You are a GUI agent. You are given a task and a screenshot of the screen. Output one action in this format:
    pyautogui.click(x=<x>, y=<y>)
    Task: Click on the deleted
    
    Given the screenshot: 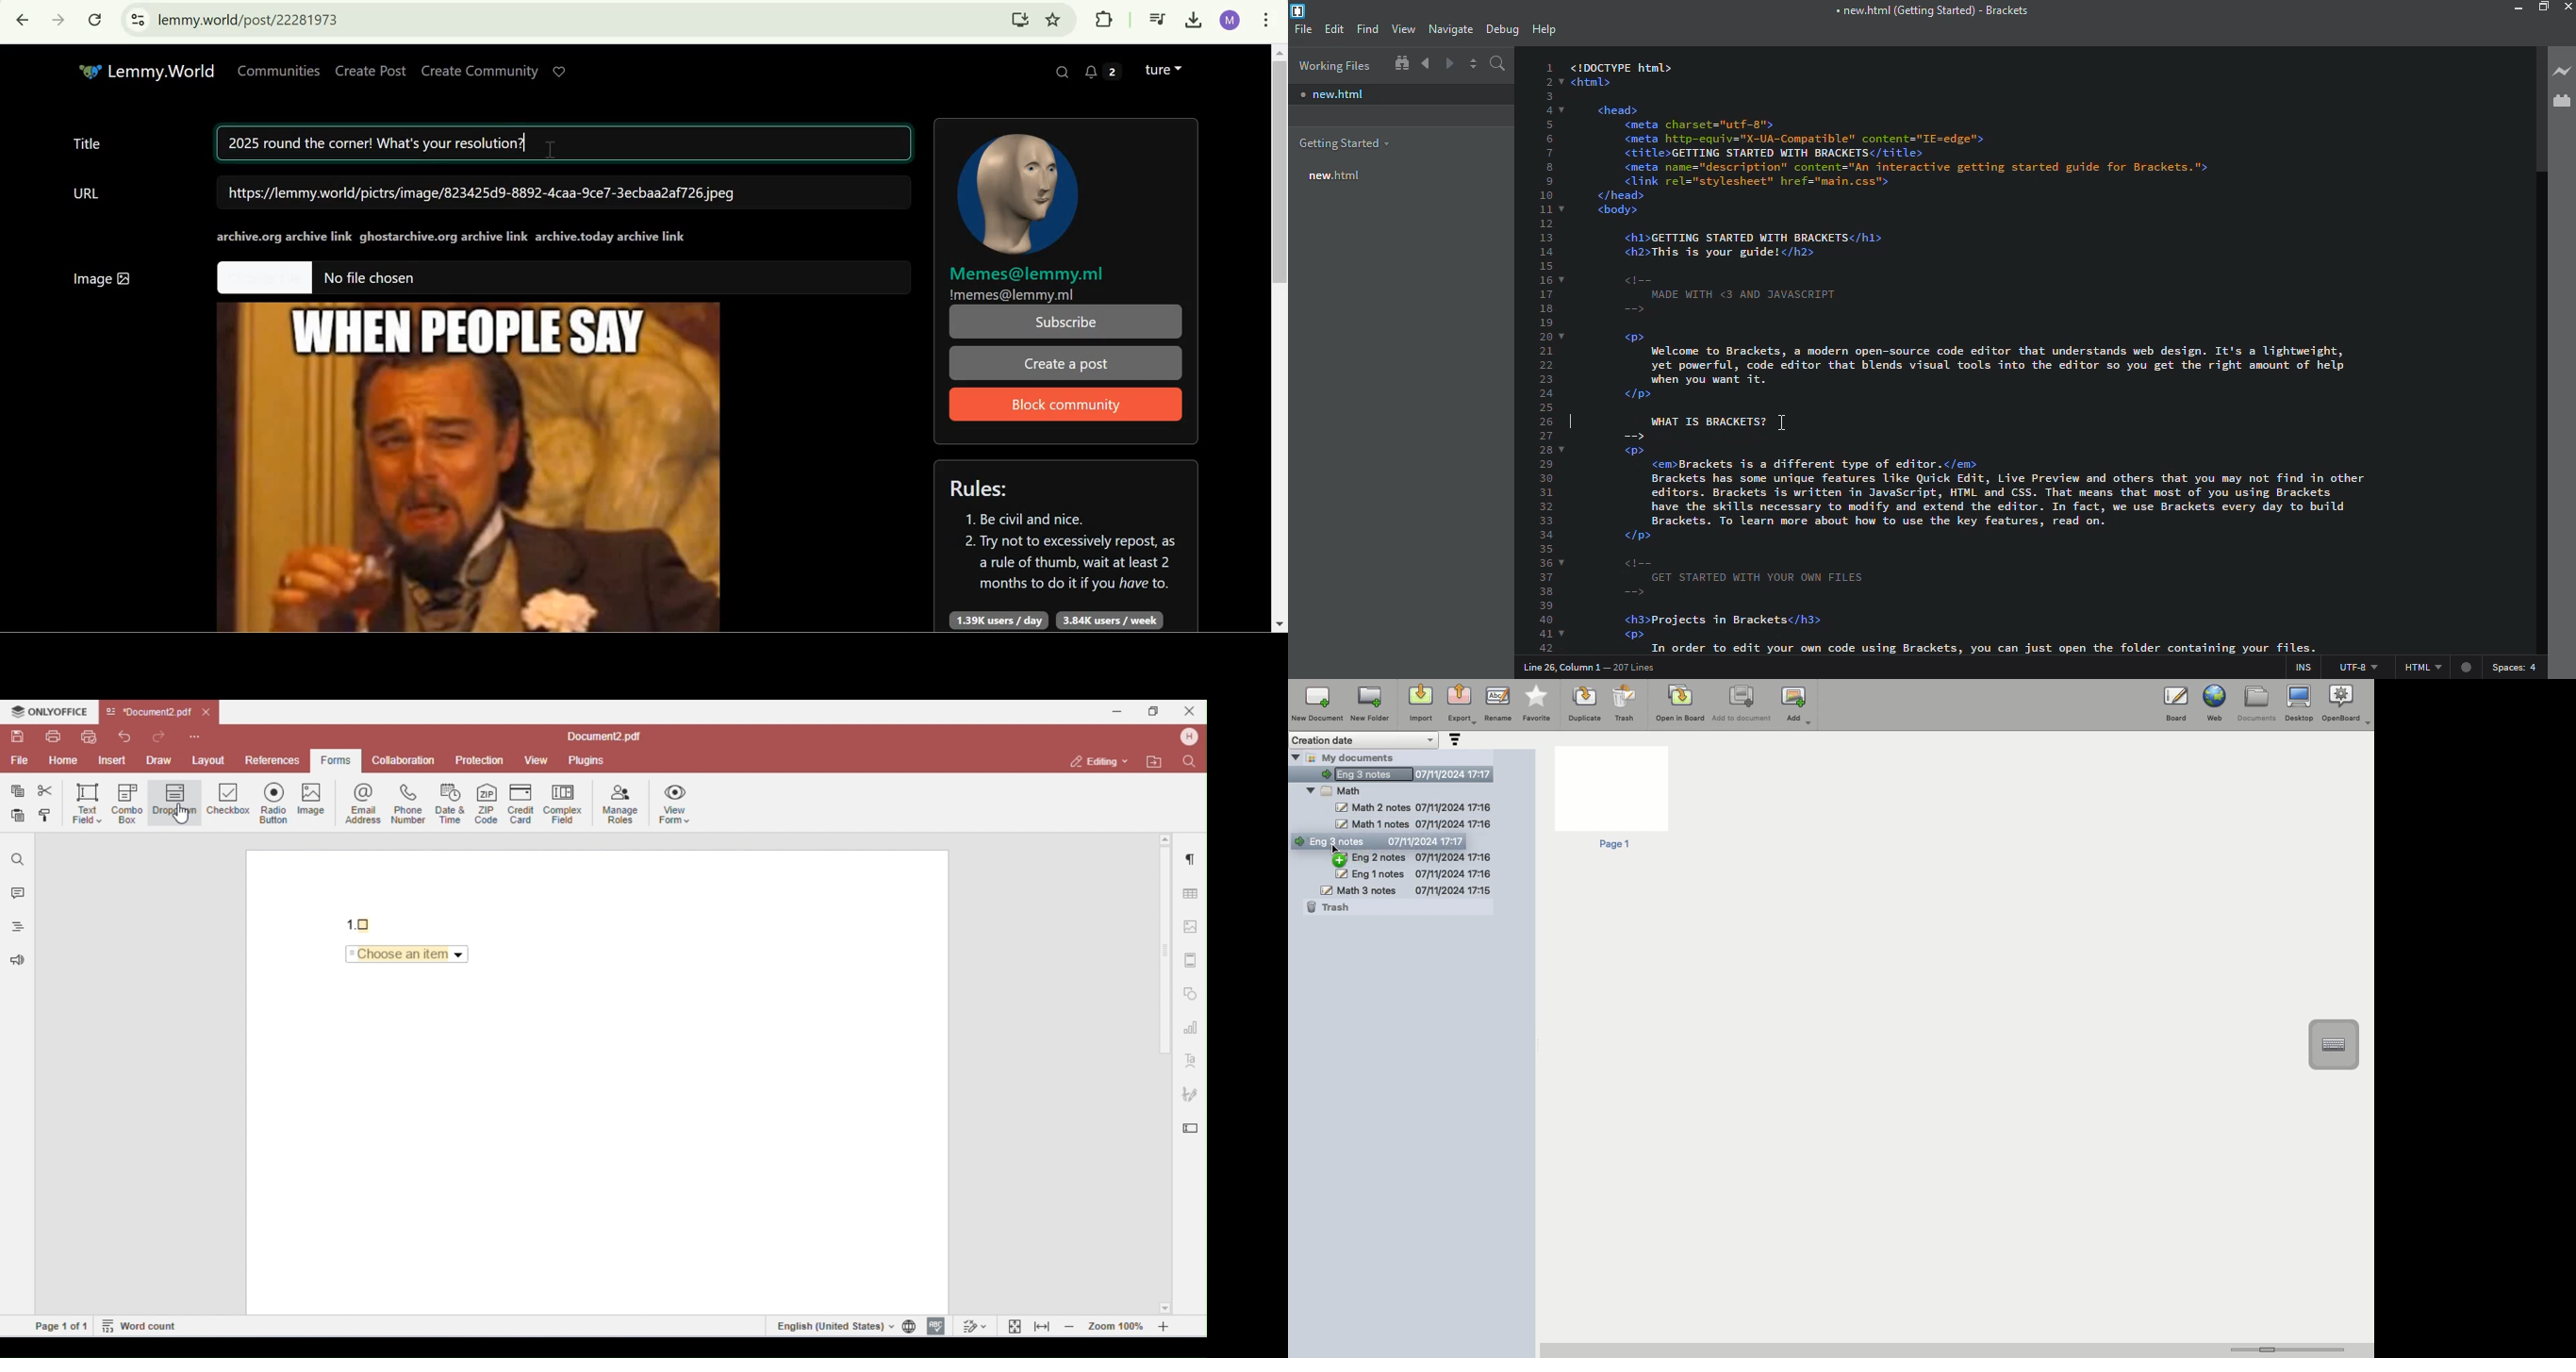 What is the action you would take?
    pyautogui.click(x=1592, y=415)
    